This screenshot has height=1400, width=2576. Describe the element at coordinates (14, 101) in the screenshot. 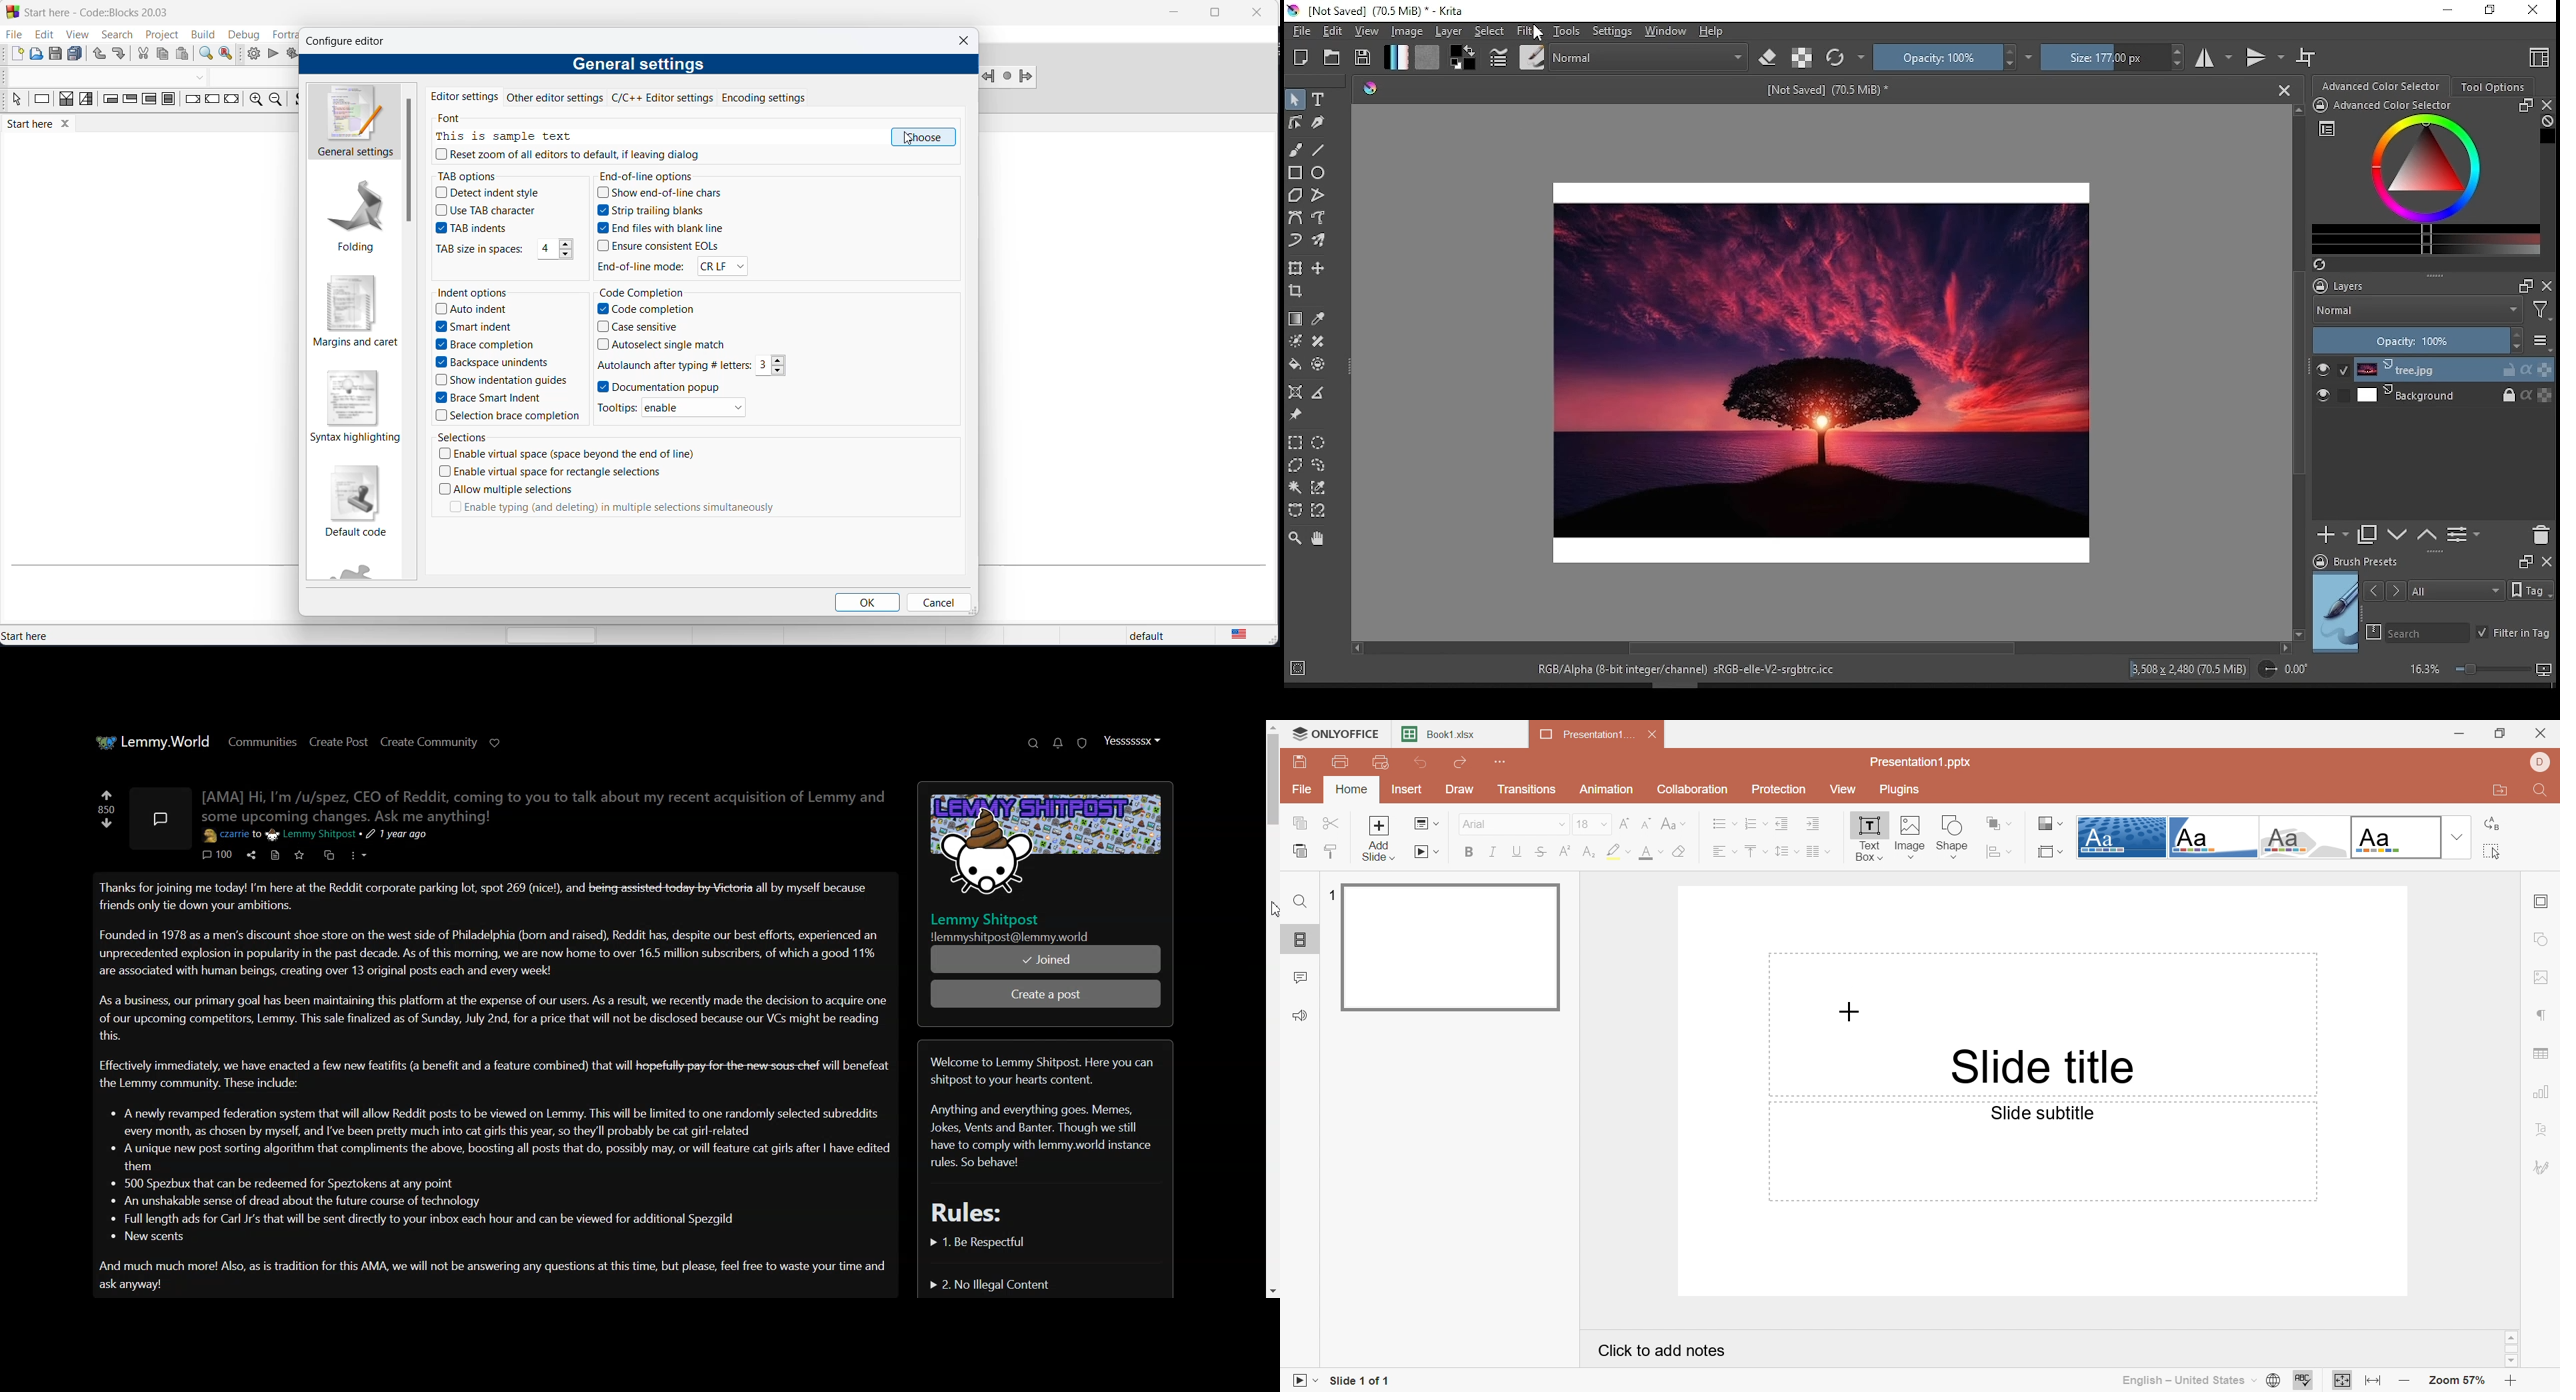

I see `select` at that location.